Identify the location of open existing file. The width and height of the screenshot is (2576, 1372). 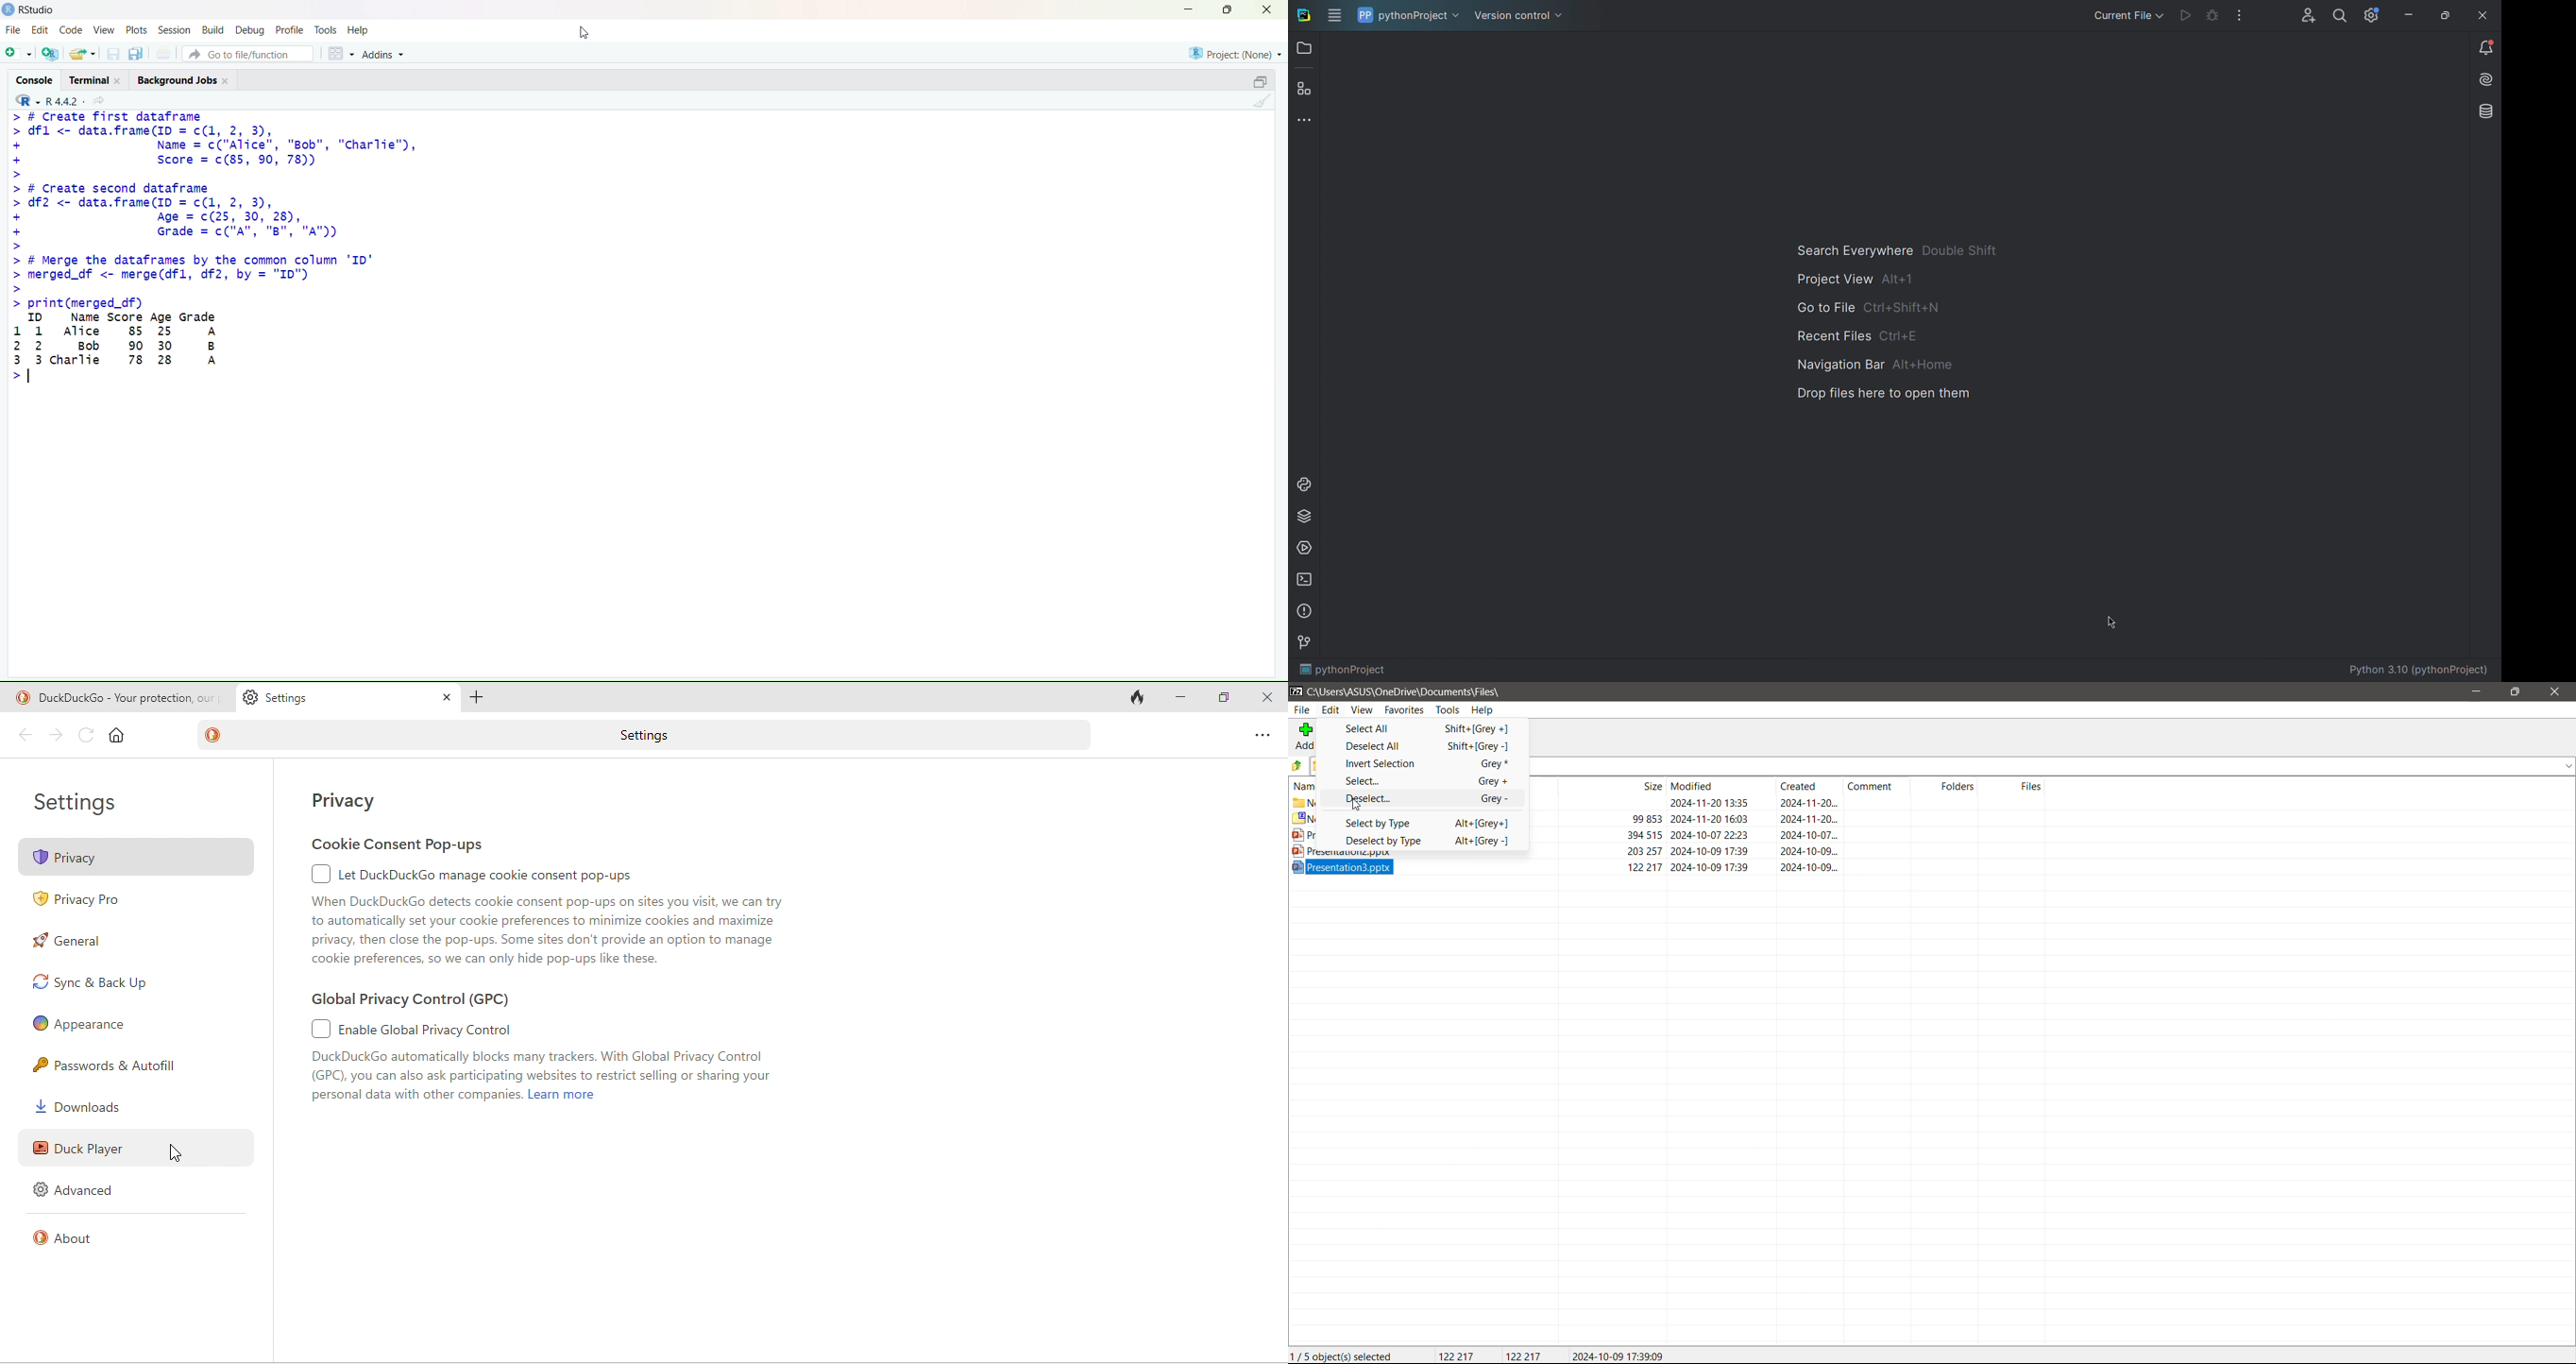
(85, 54).